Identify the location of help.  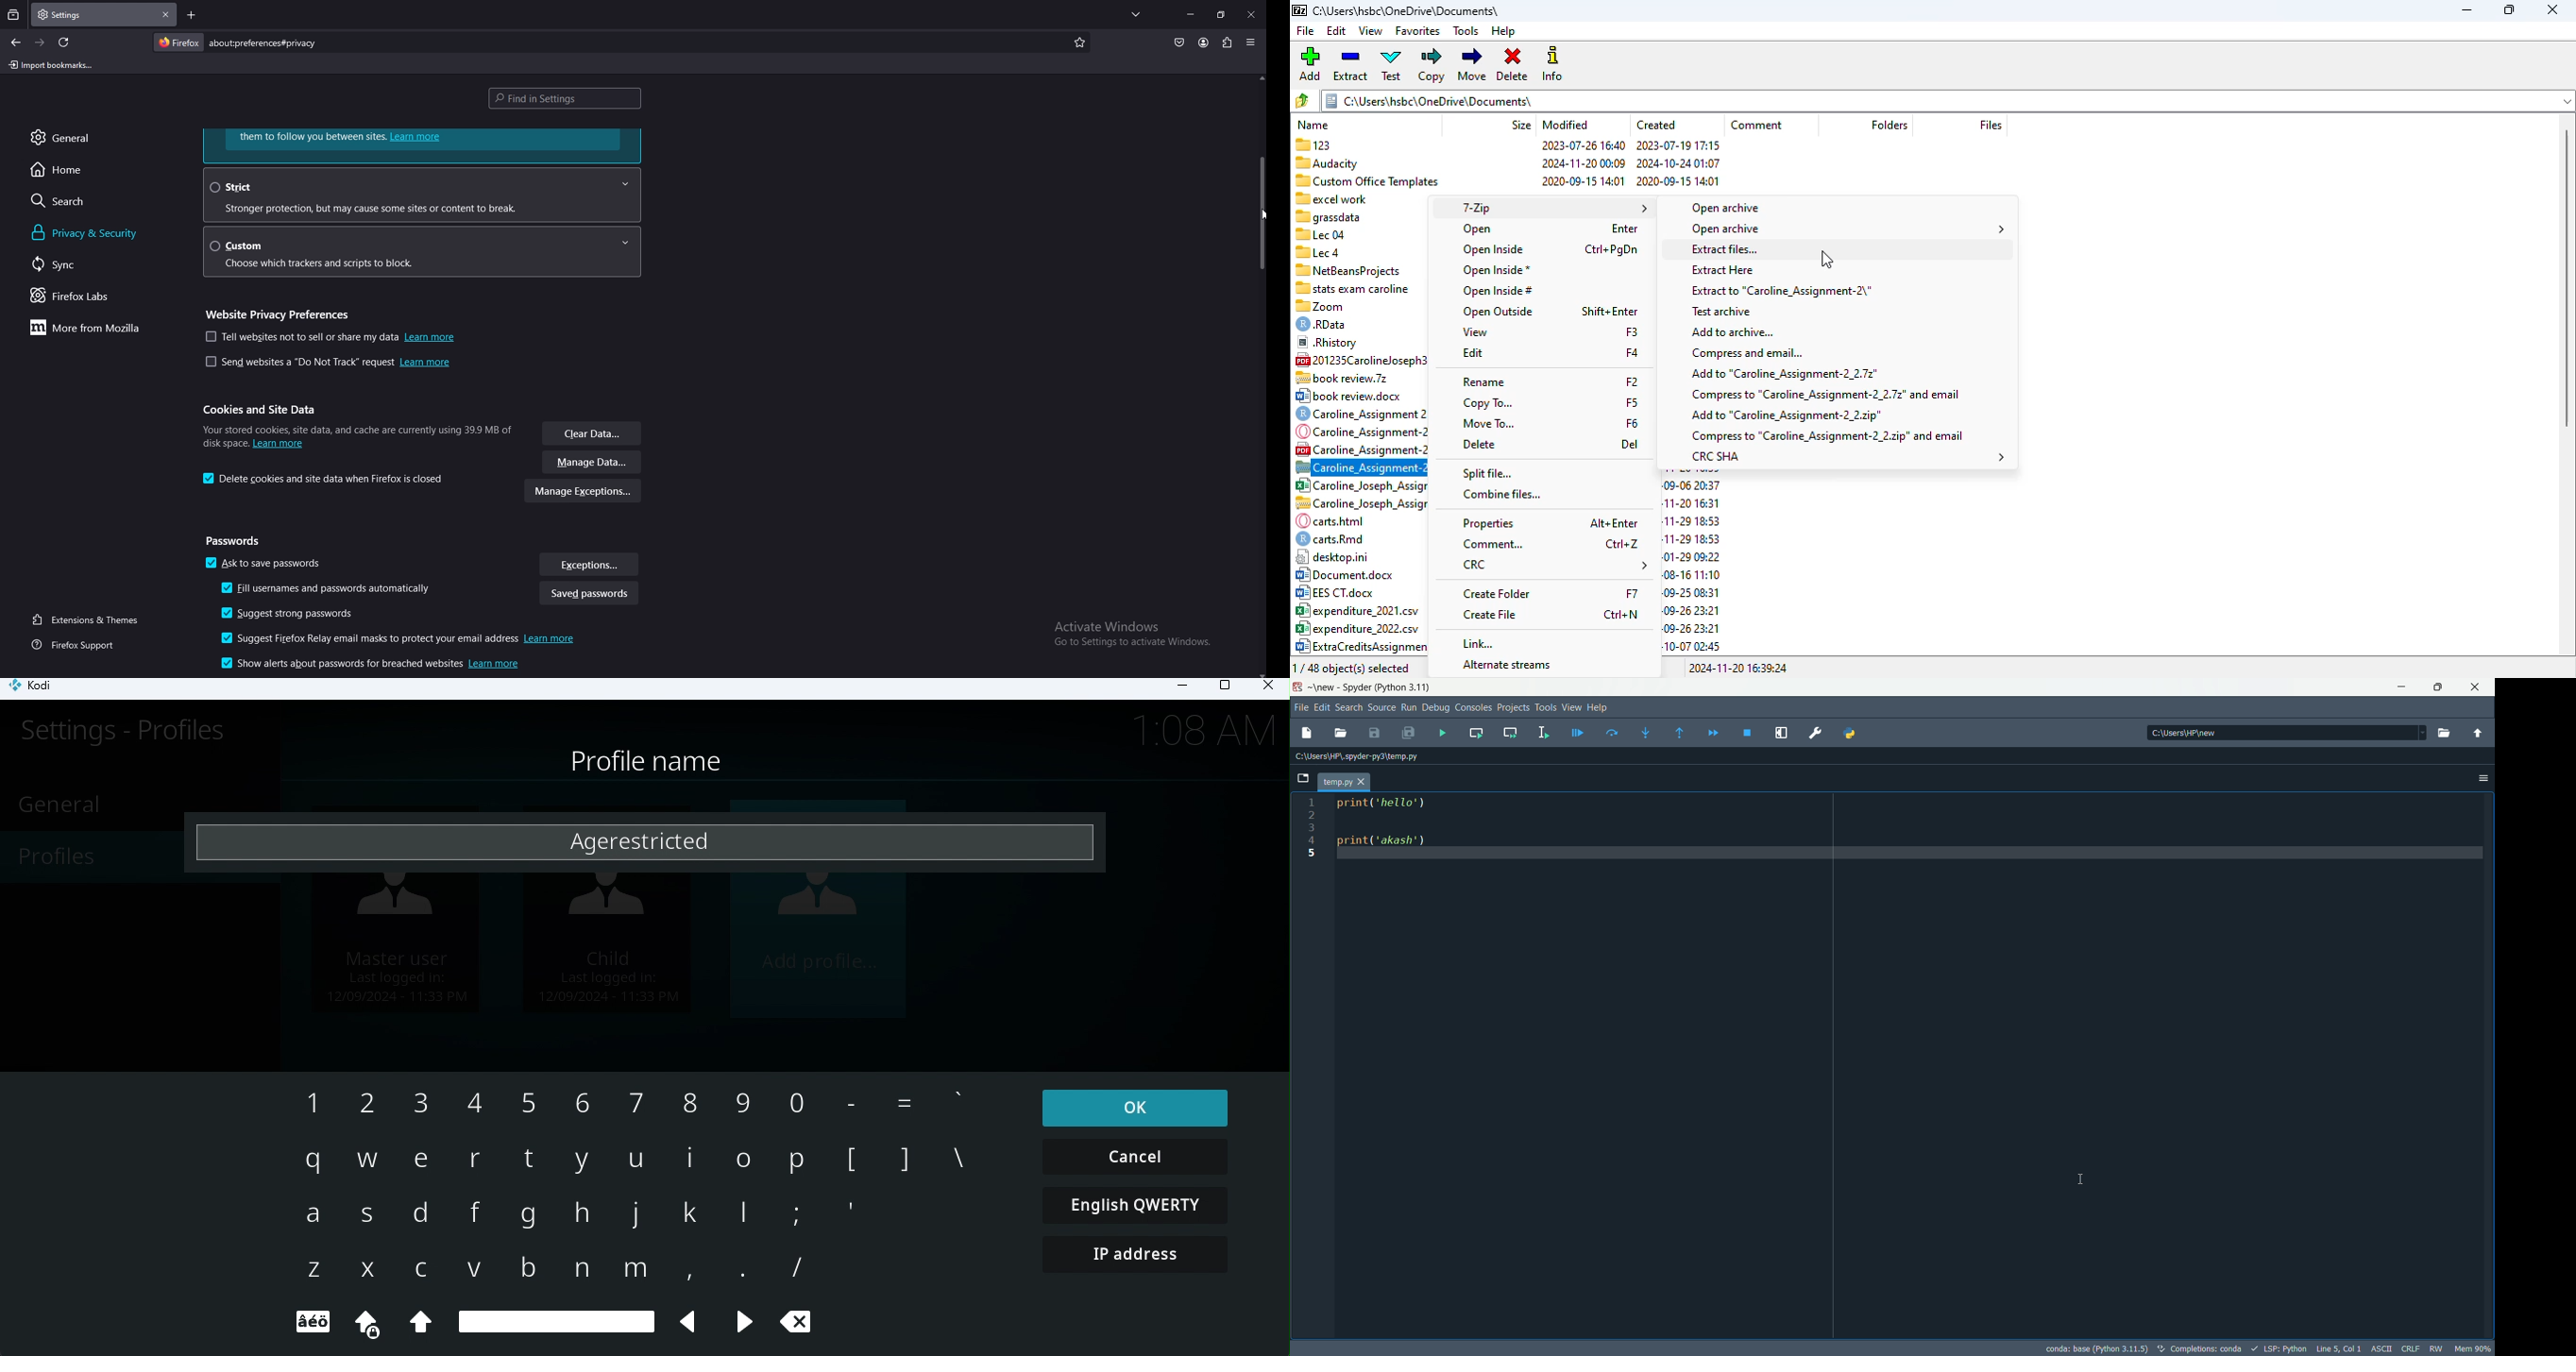
(1505, 32).